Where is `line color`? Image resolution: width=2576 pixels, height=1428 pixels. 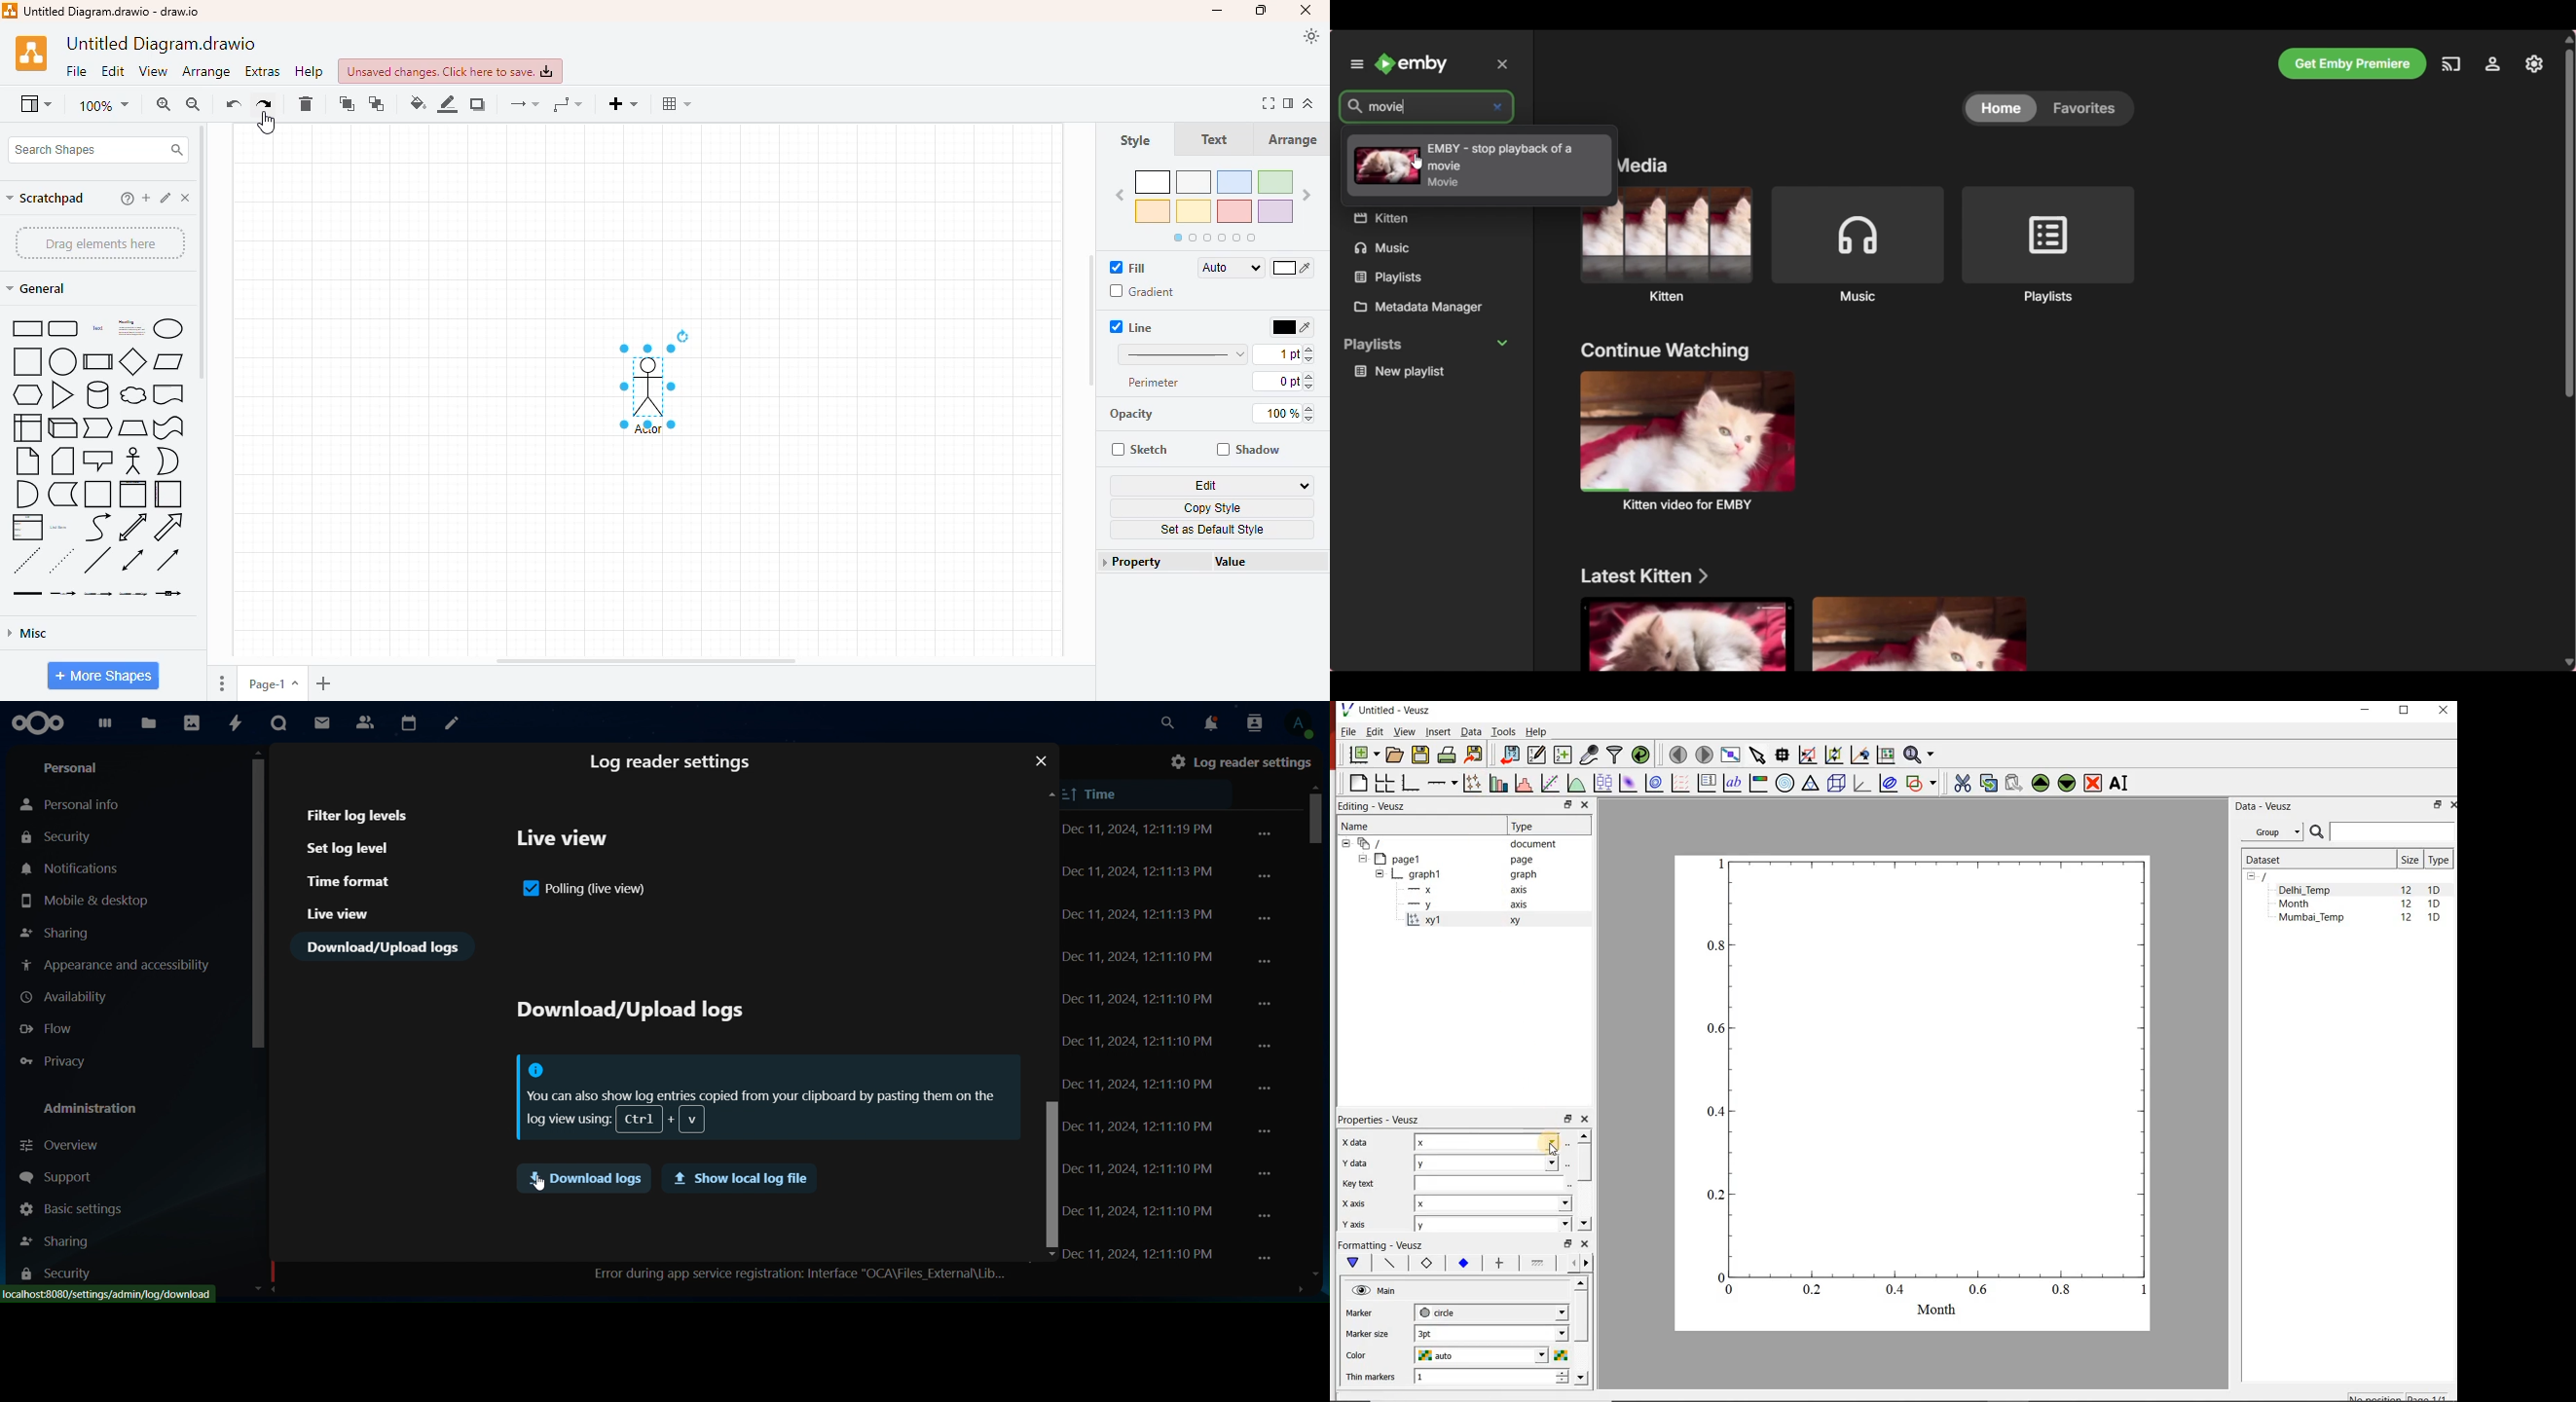 line color is located at coordinates (447, 103).